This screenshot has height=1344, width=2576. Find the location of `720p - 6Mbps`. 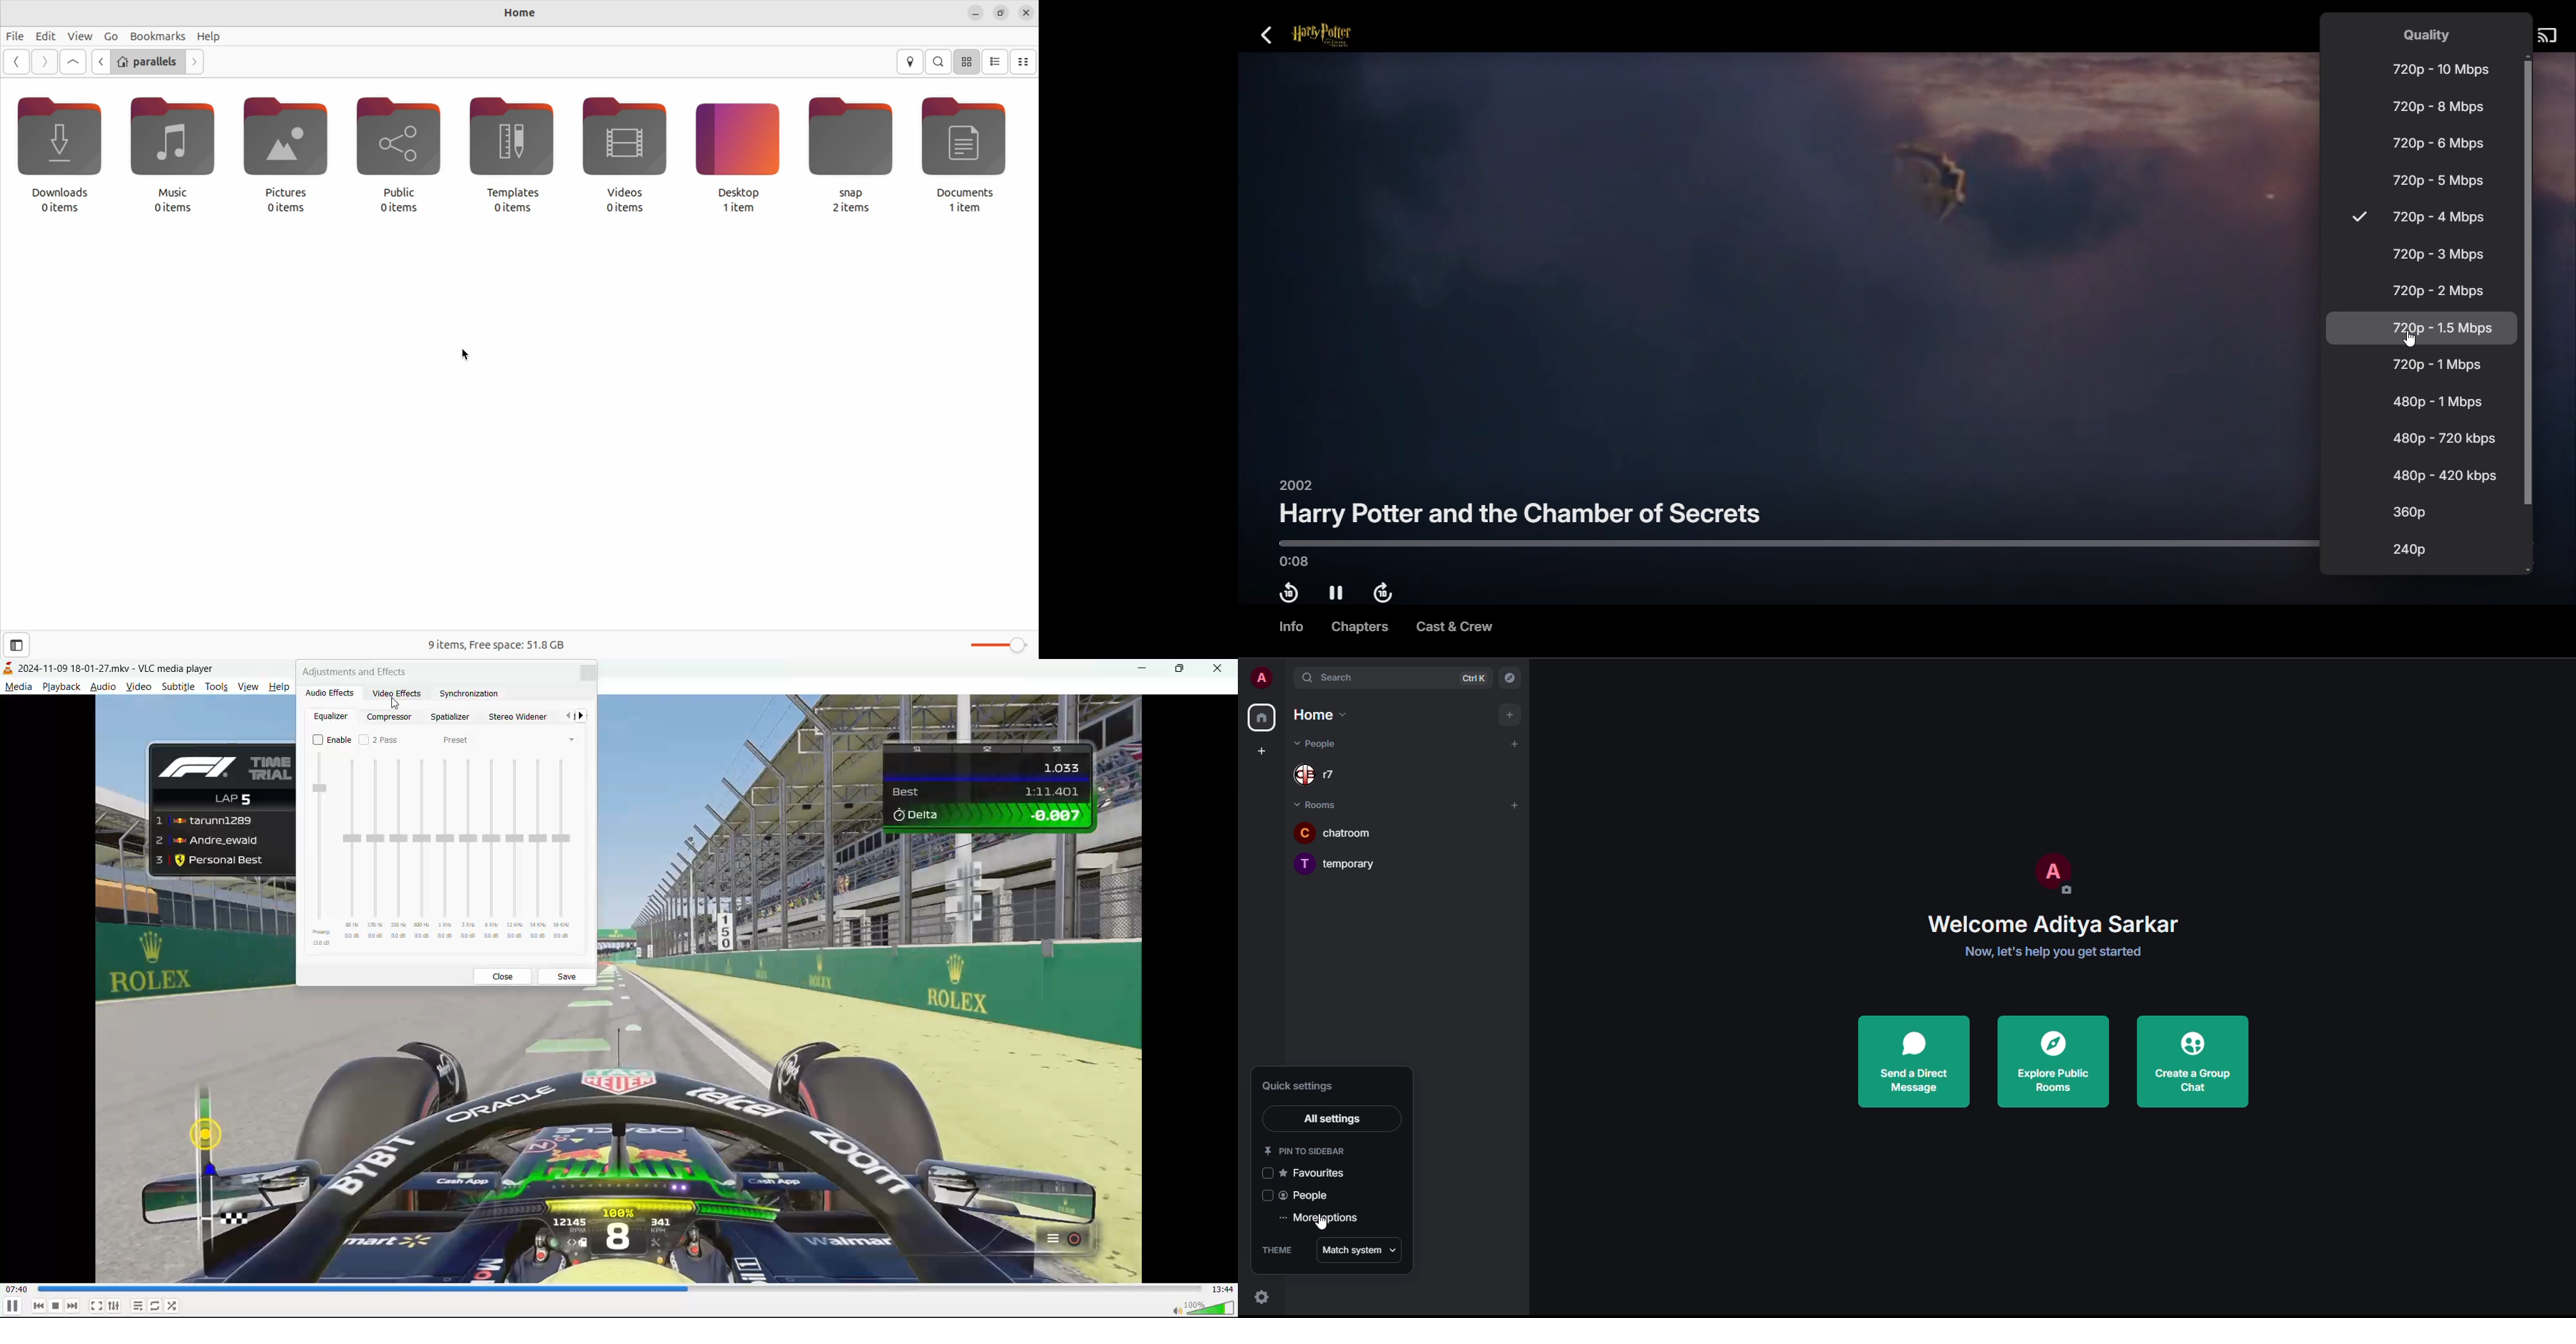

720p - 6Mbps is located at coordinates (2437, 143).